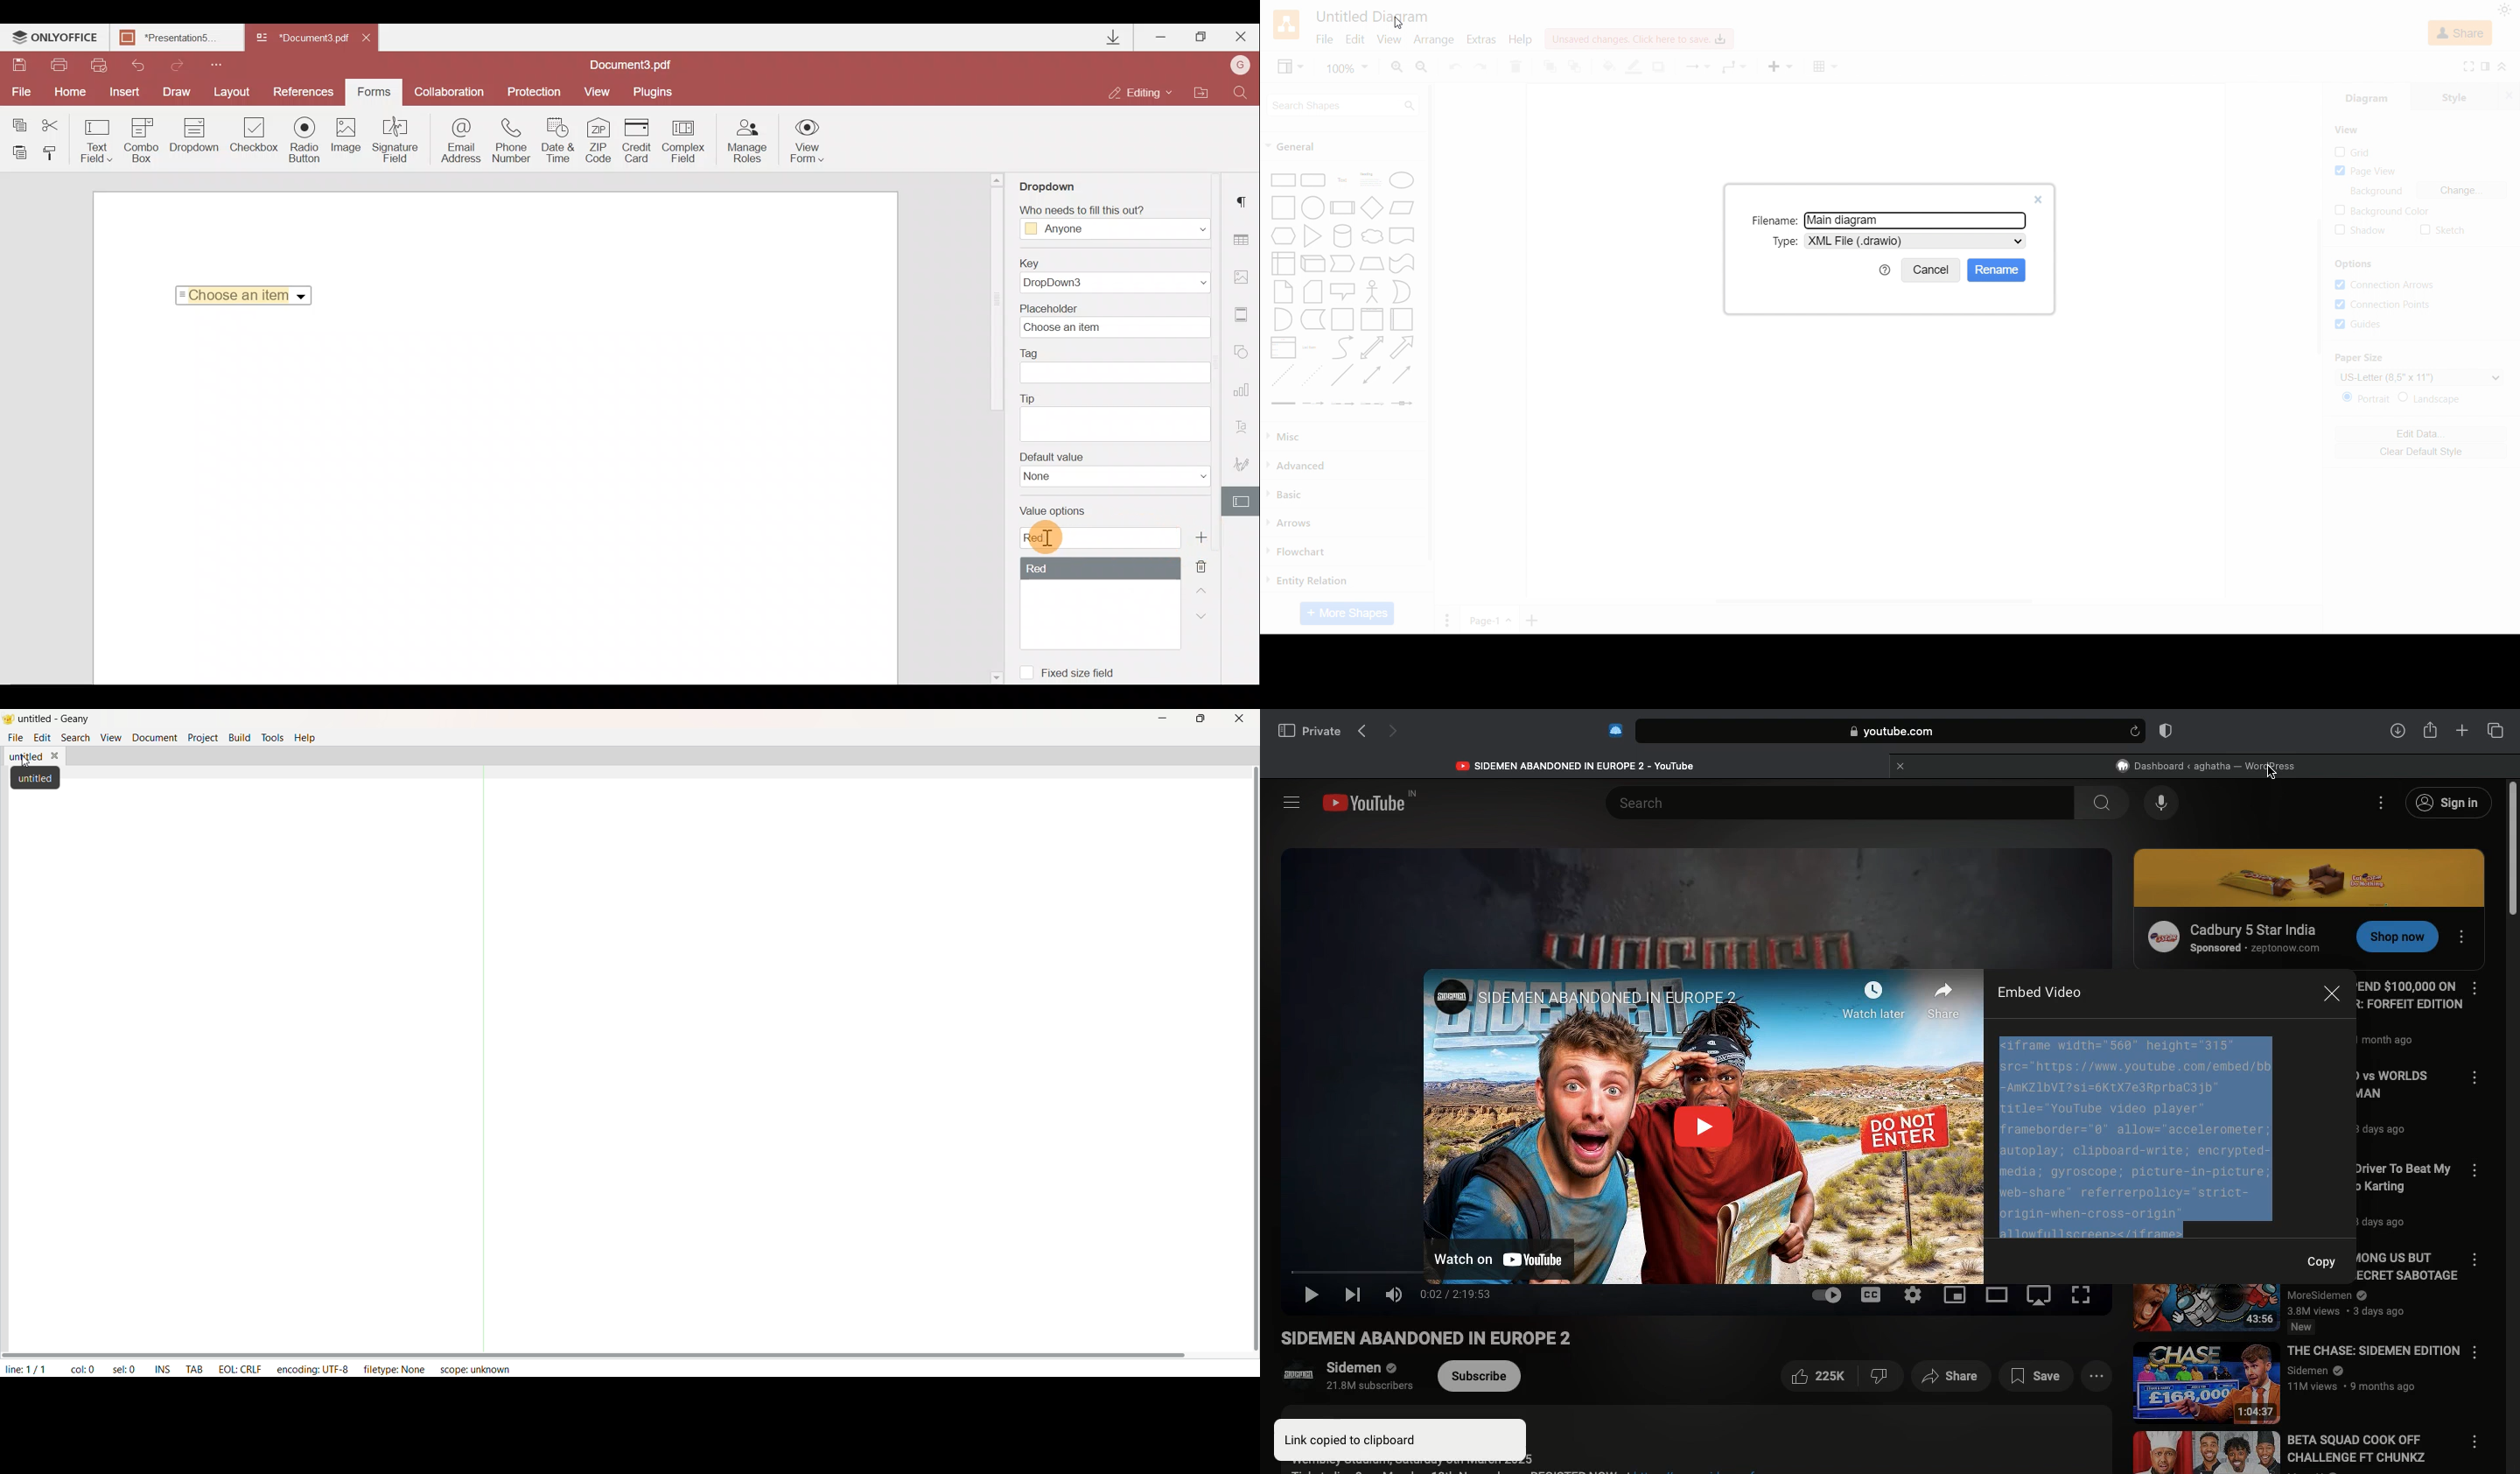 Image resolution: width=2520 pixels, height=1484 pixels. I want to click on Auto, so click(1826, 1295).